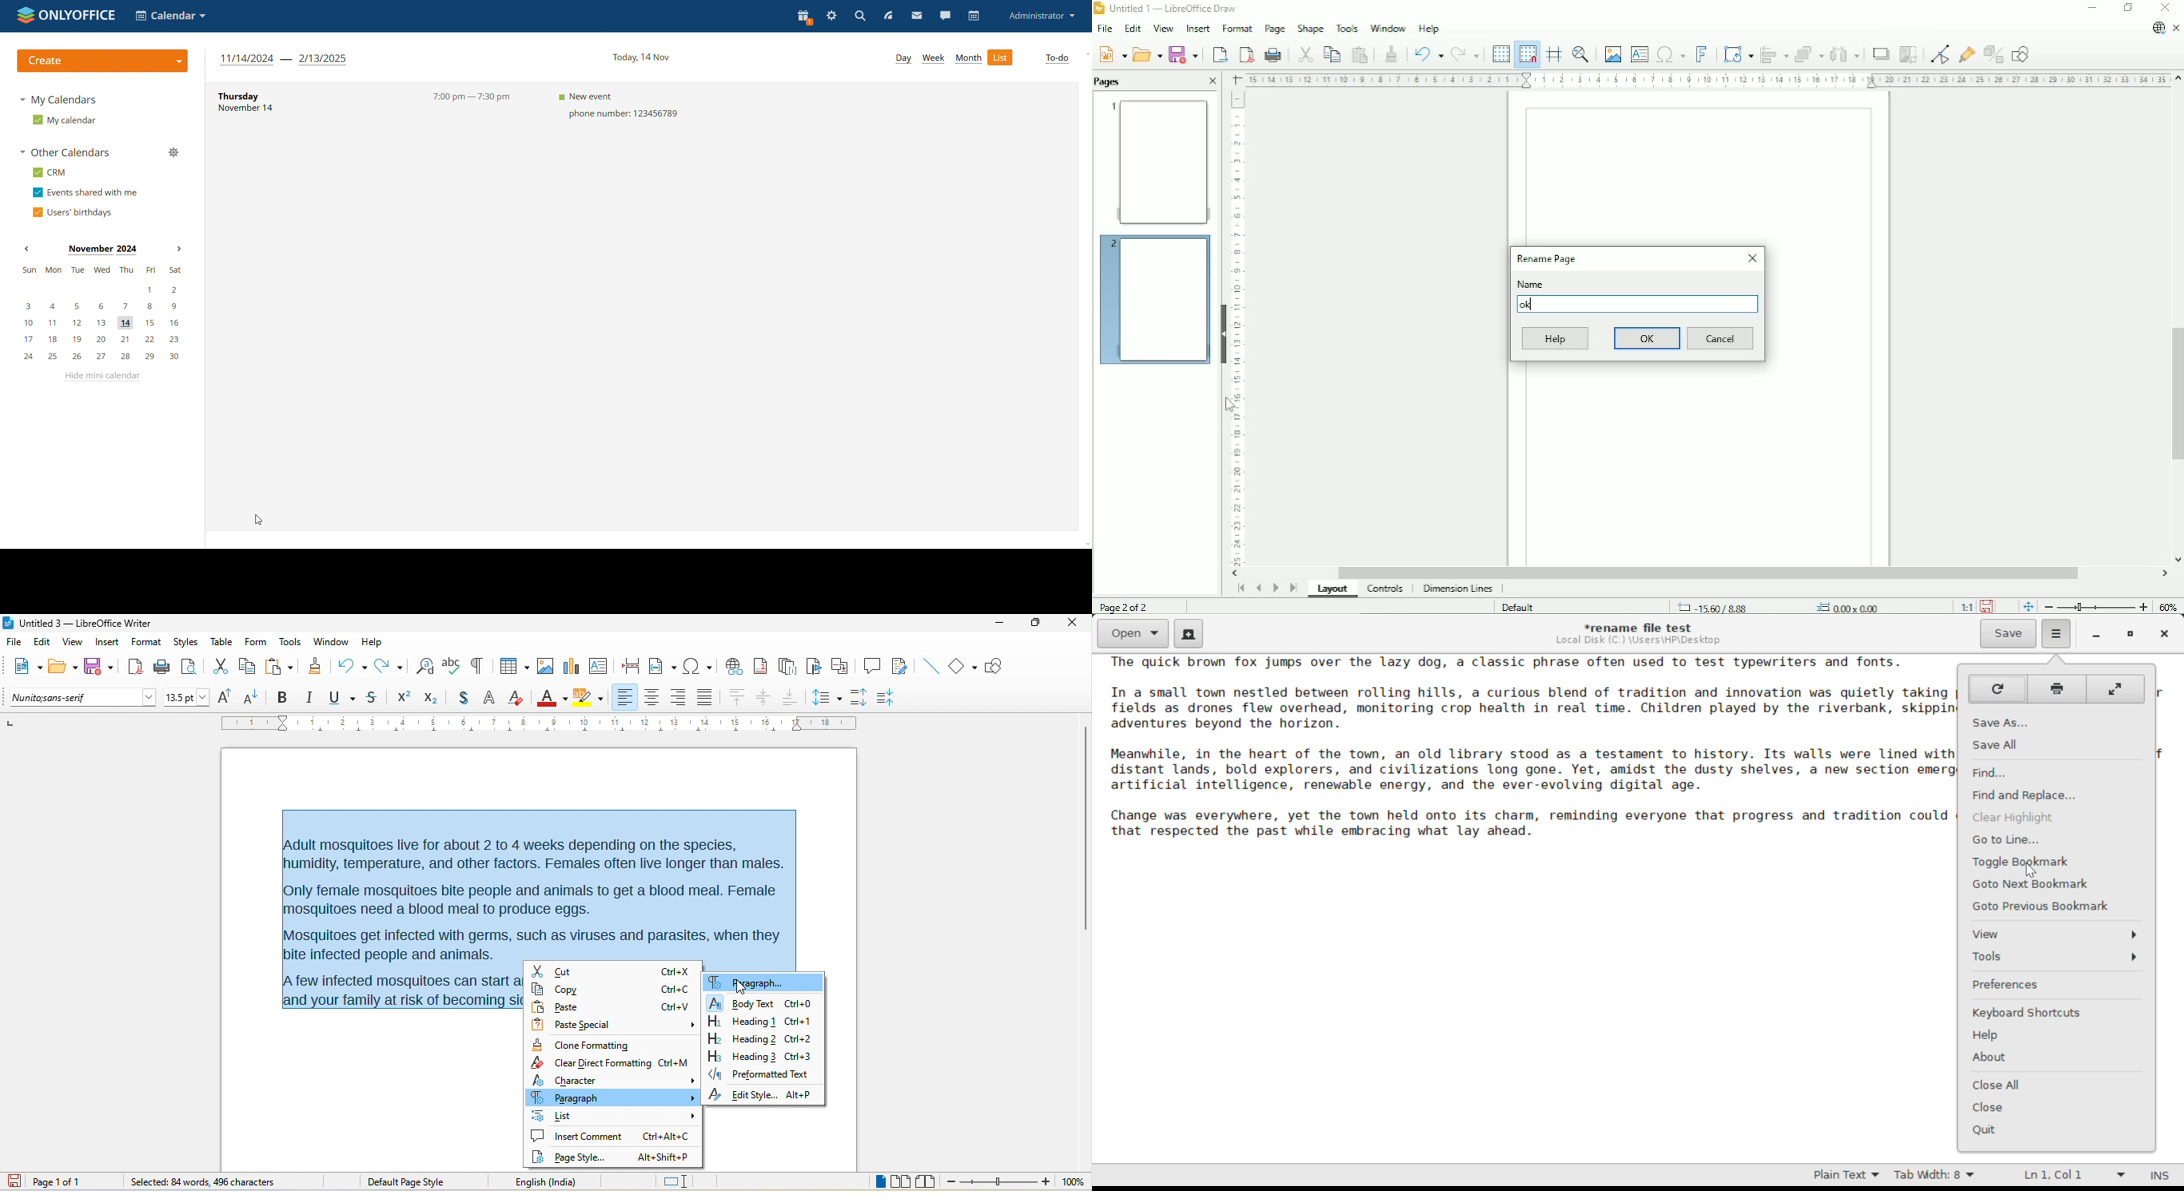  What do you see at coordinates (1070, 622) in the screenshot?
I see `close` at bounding box center [1070, 622].